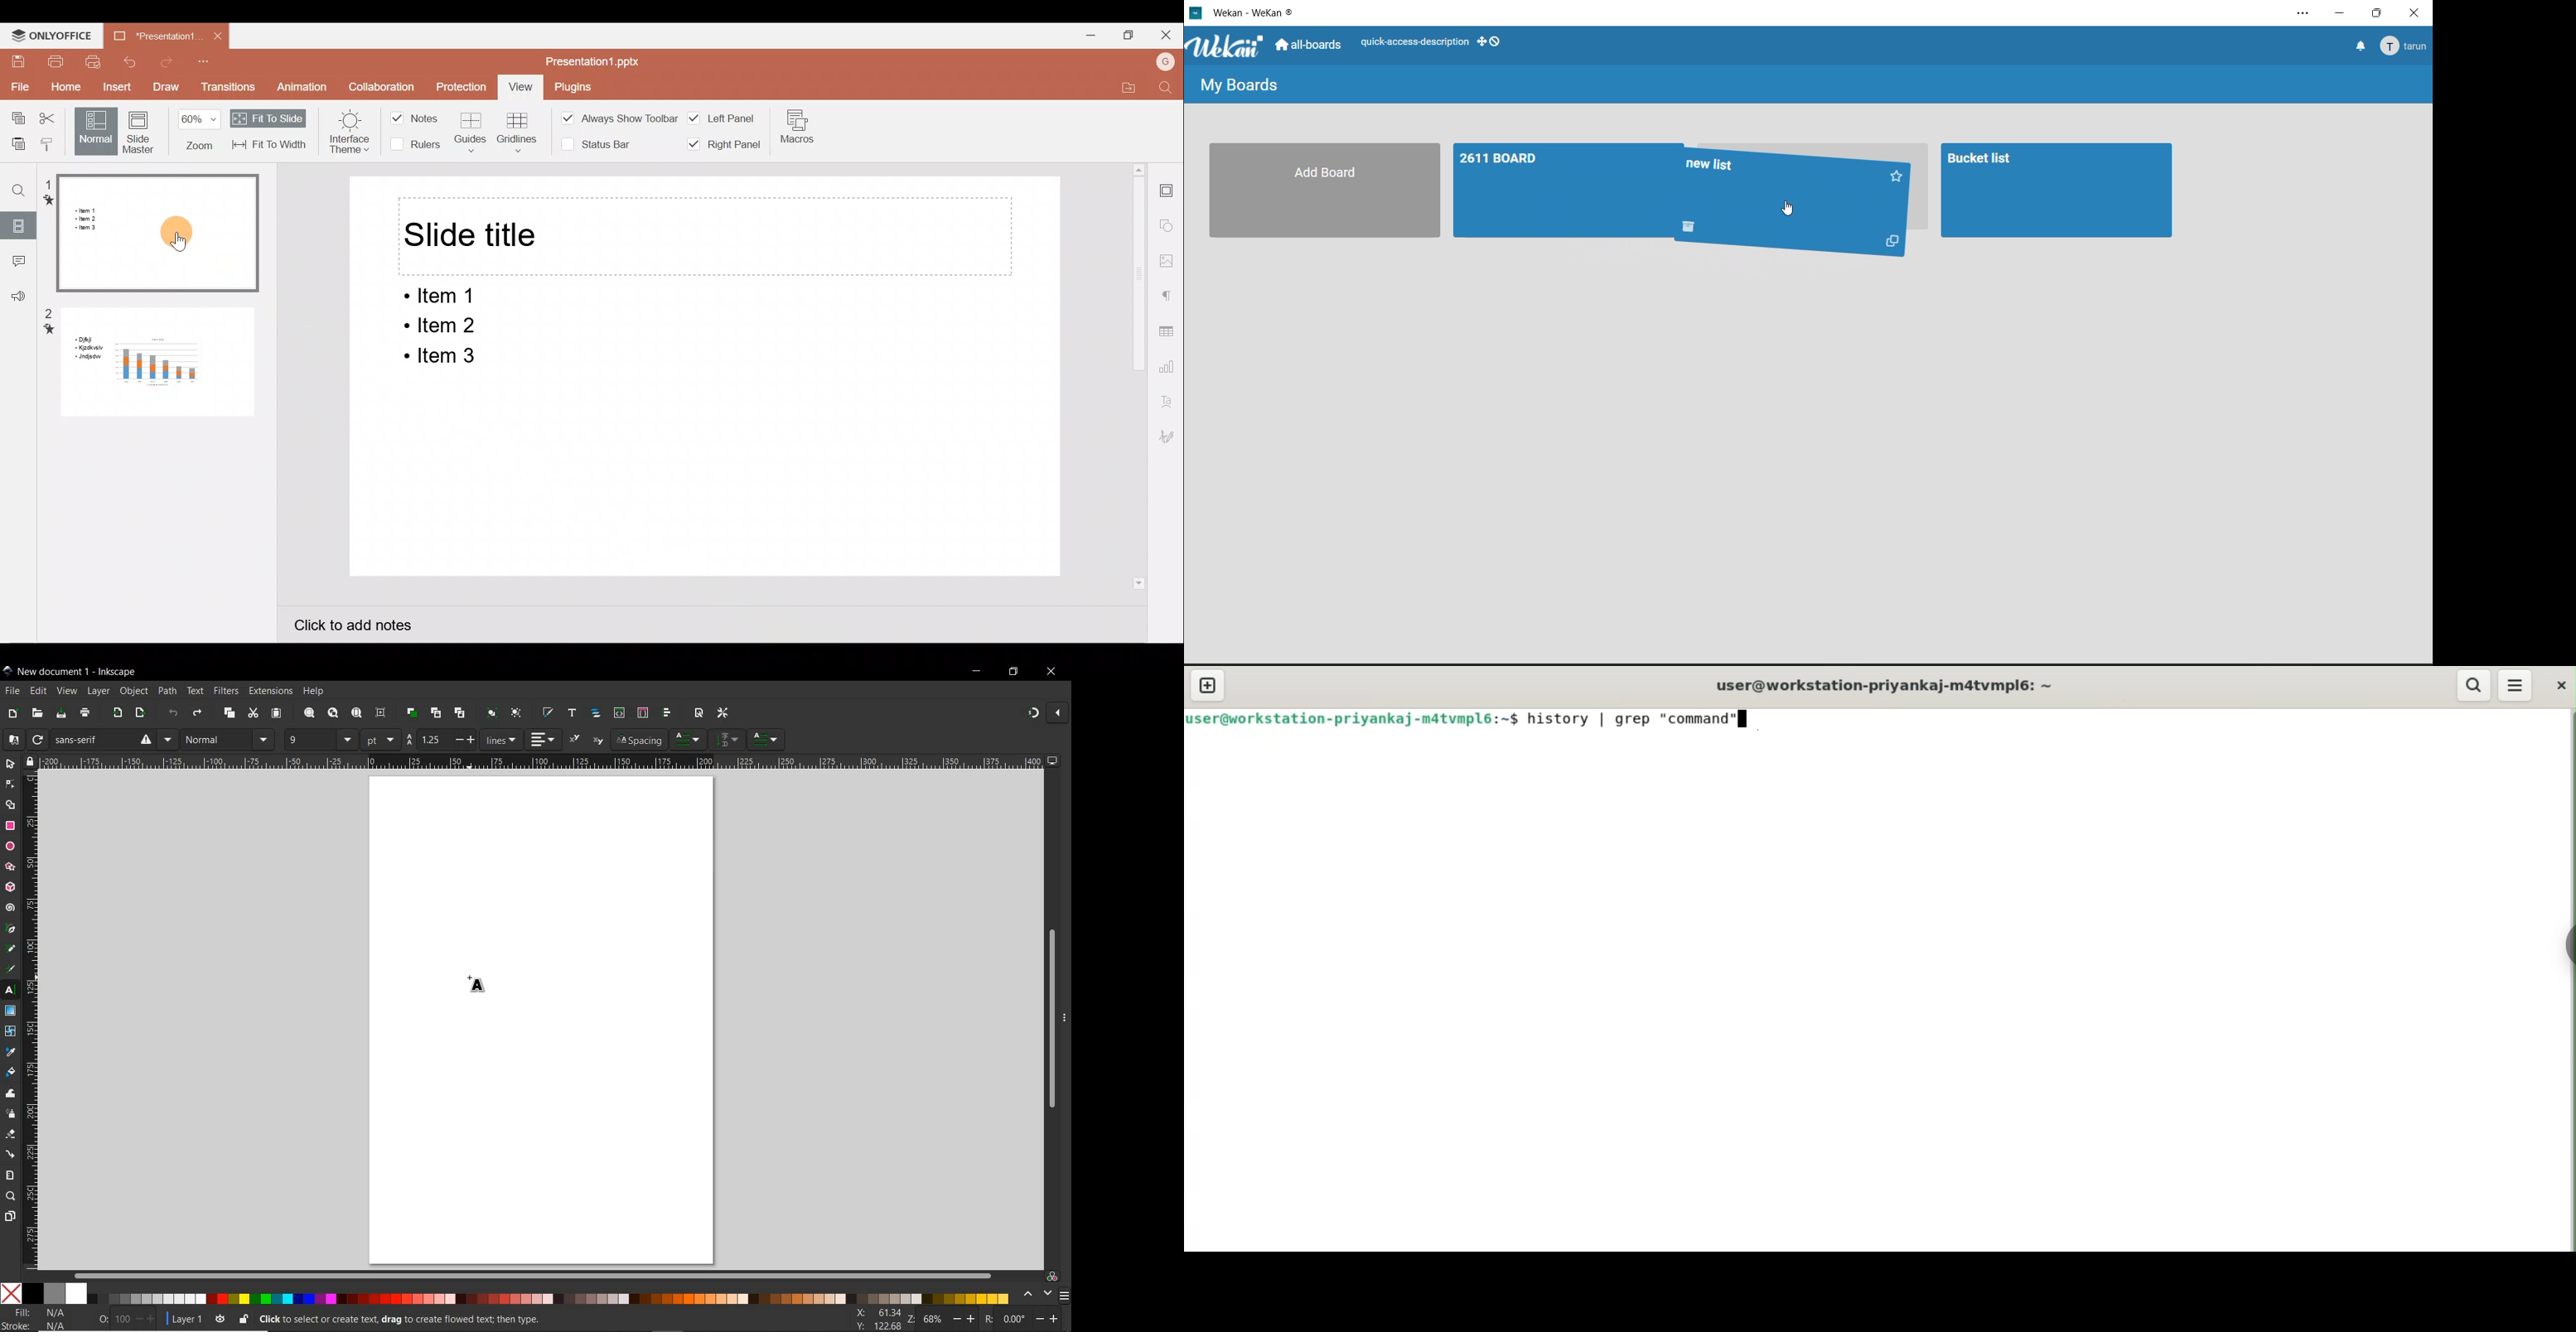 The width and height of the screenshot is (2576, 1344). I want to click on shape builder tool, so click(10, 804).